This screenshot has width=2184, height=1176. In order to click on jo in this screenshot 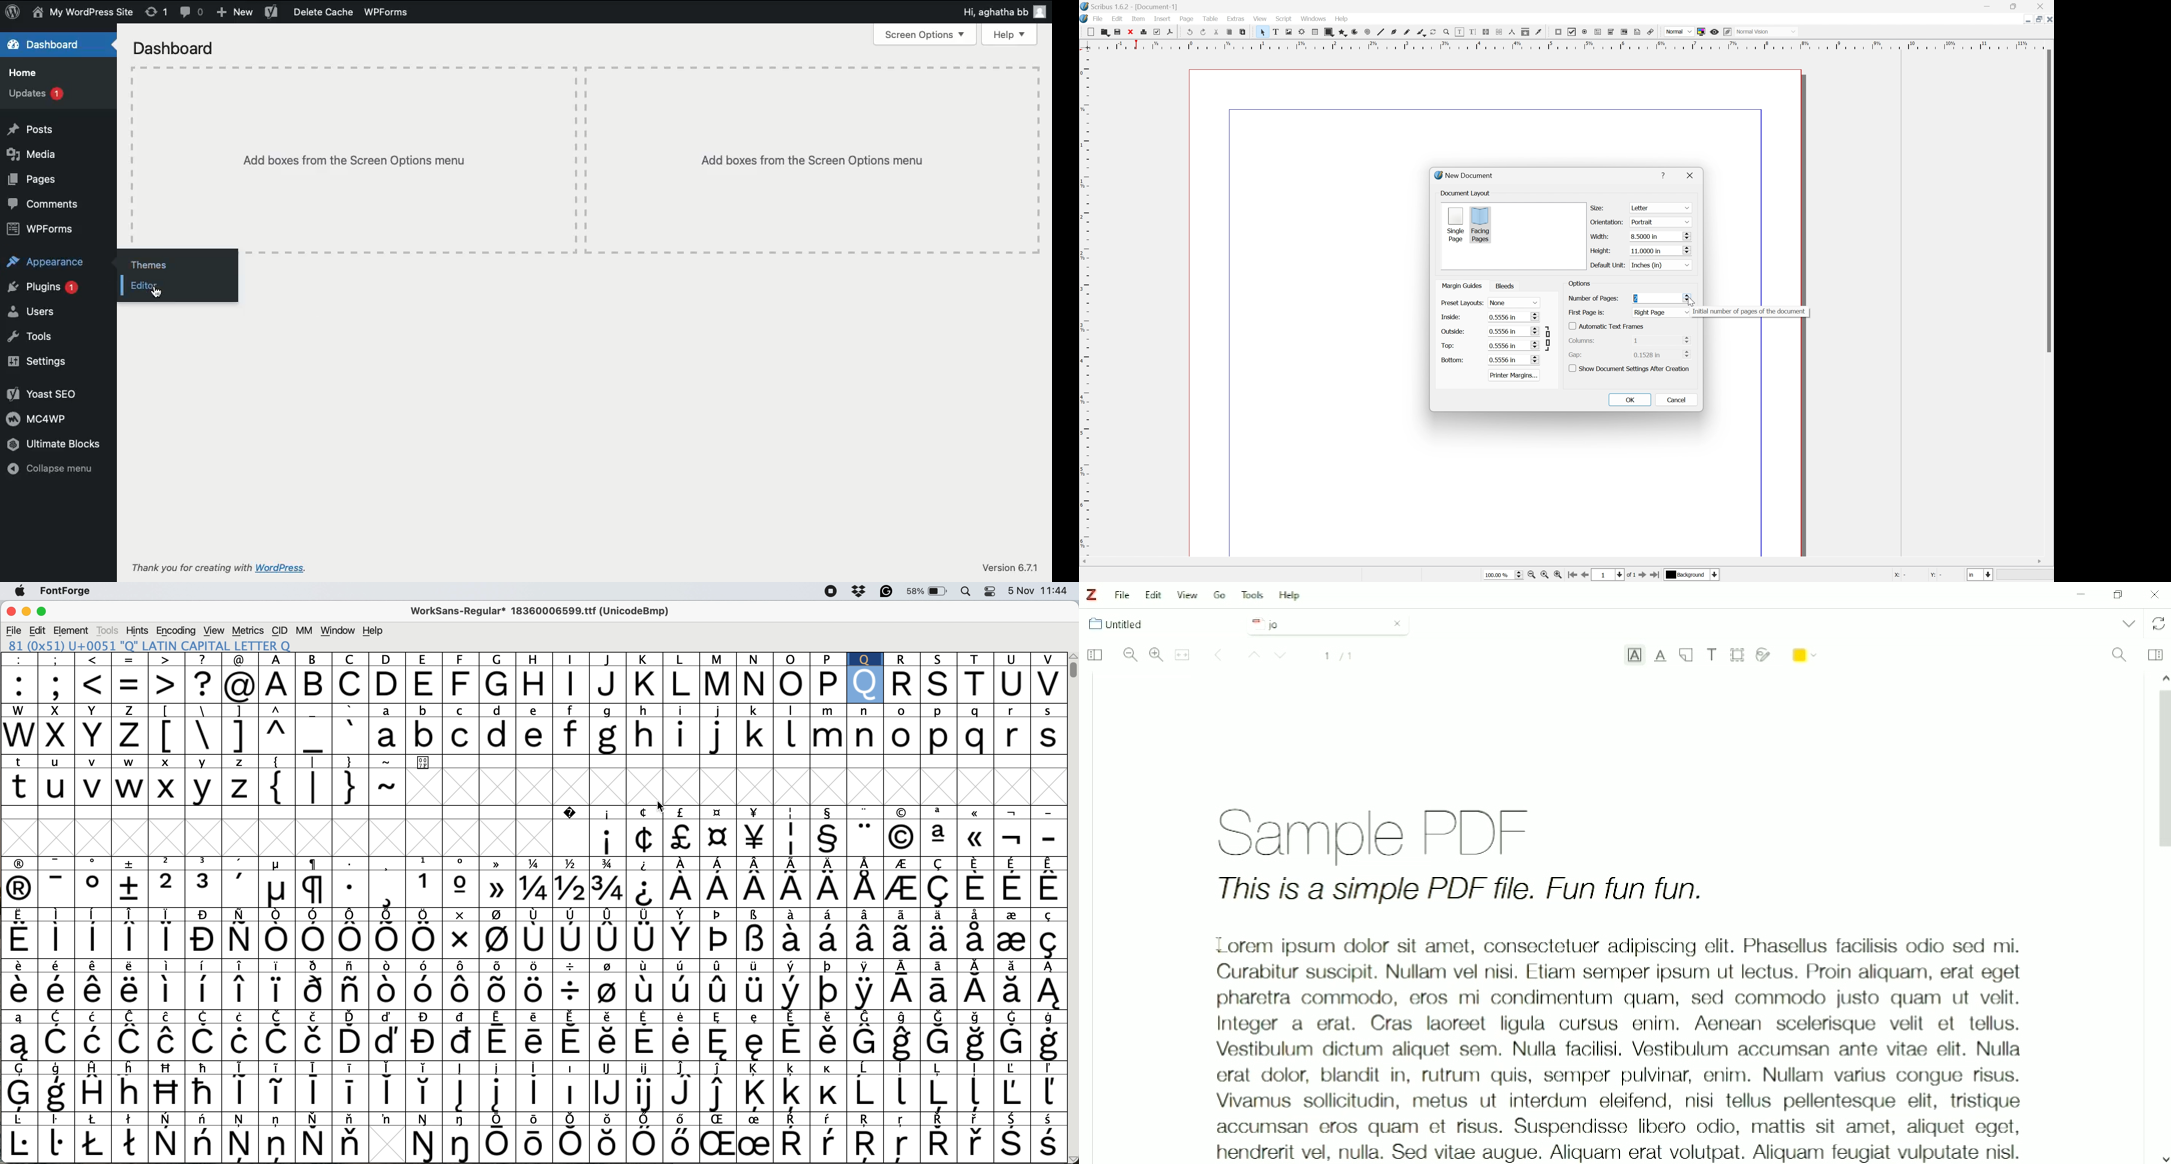, I will do `click(1313, 625)`.